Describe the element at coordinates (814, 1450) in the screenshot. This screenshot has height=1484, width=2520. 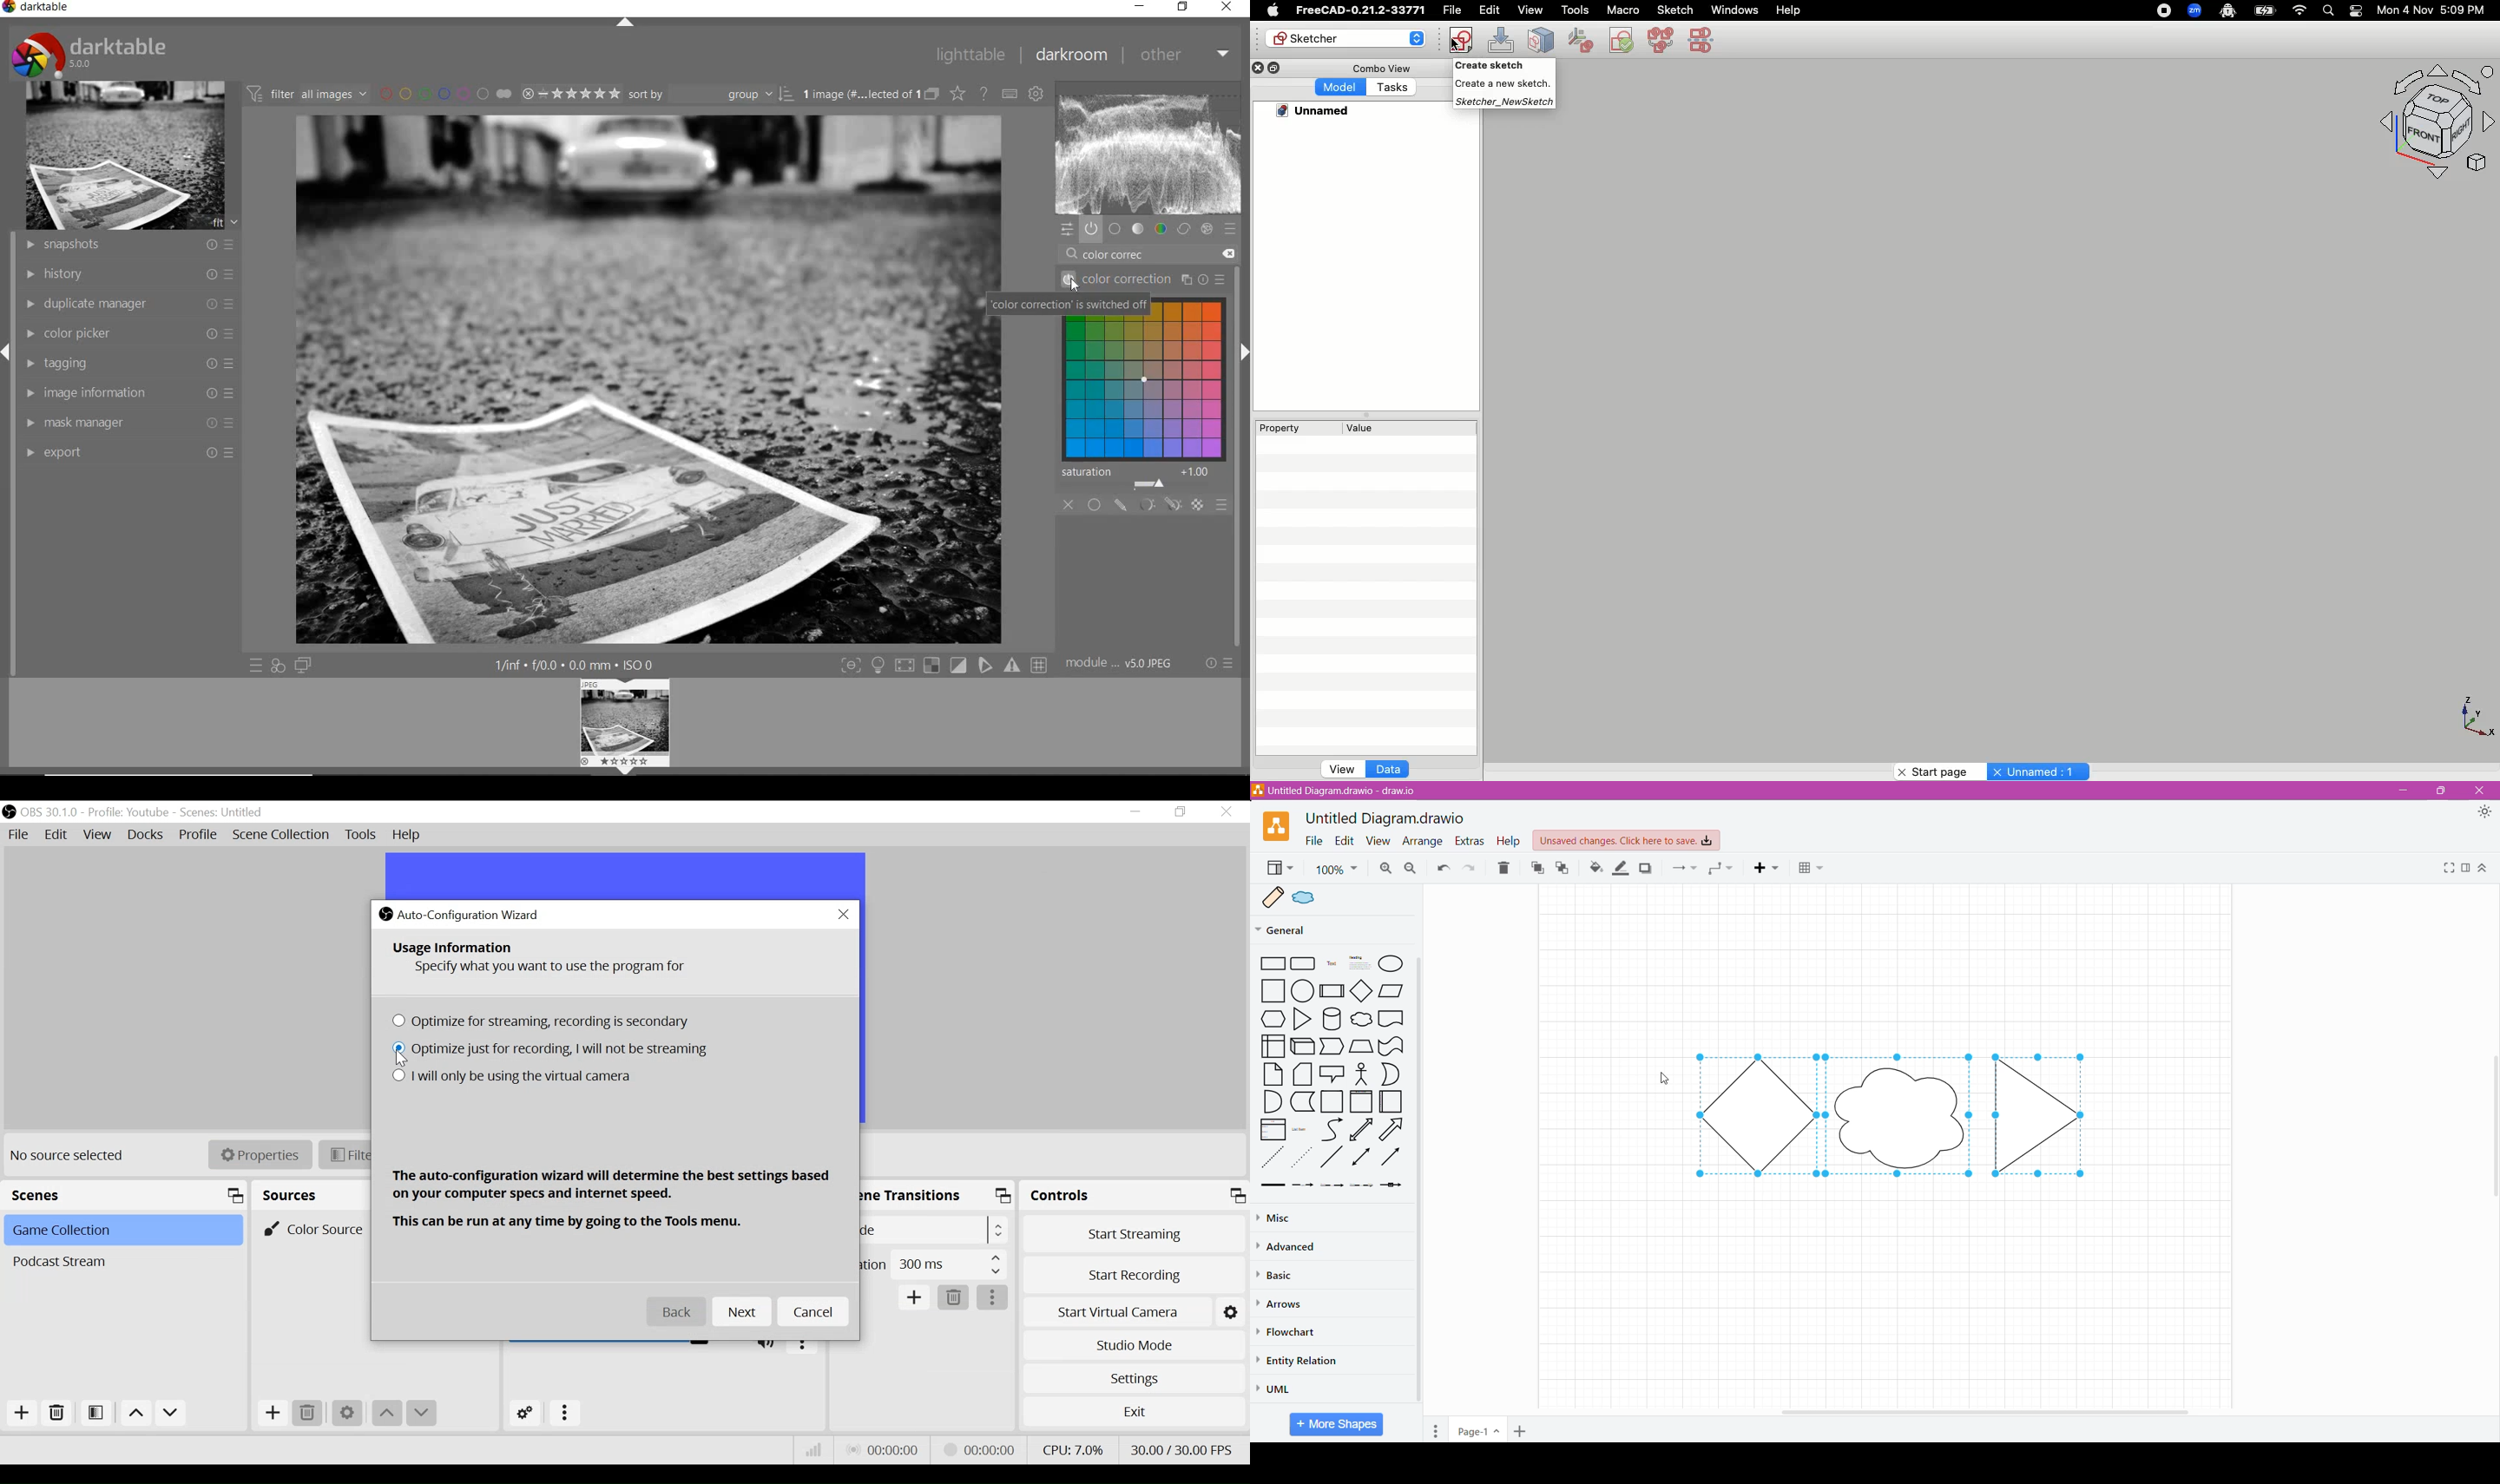
I see `Bitrate` at that location.